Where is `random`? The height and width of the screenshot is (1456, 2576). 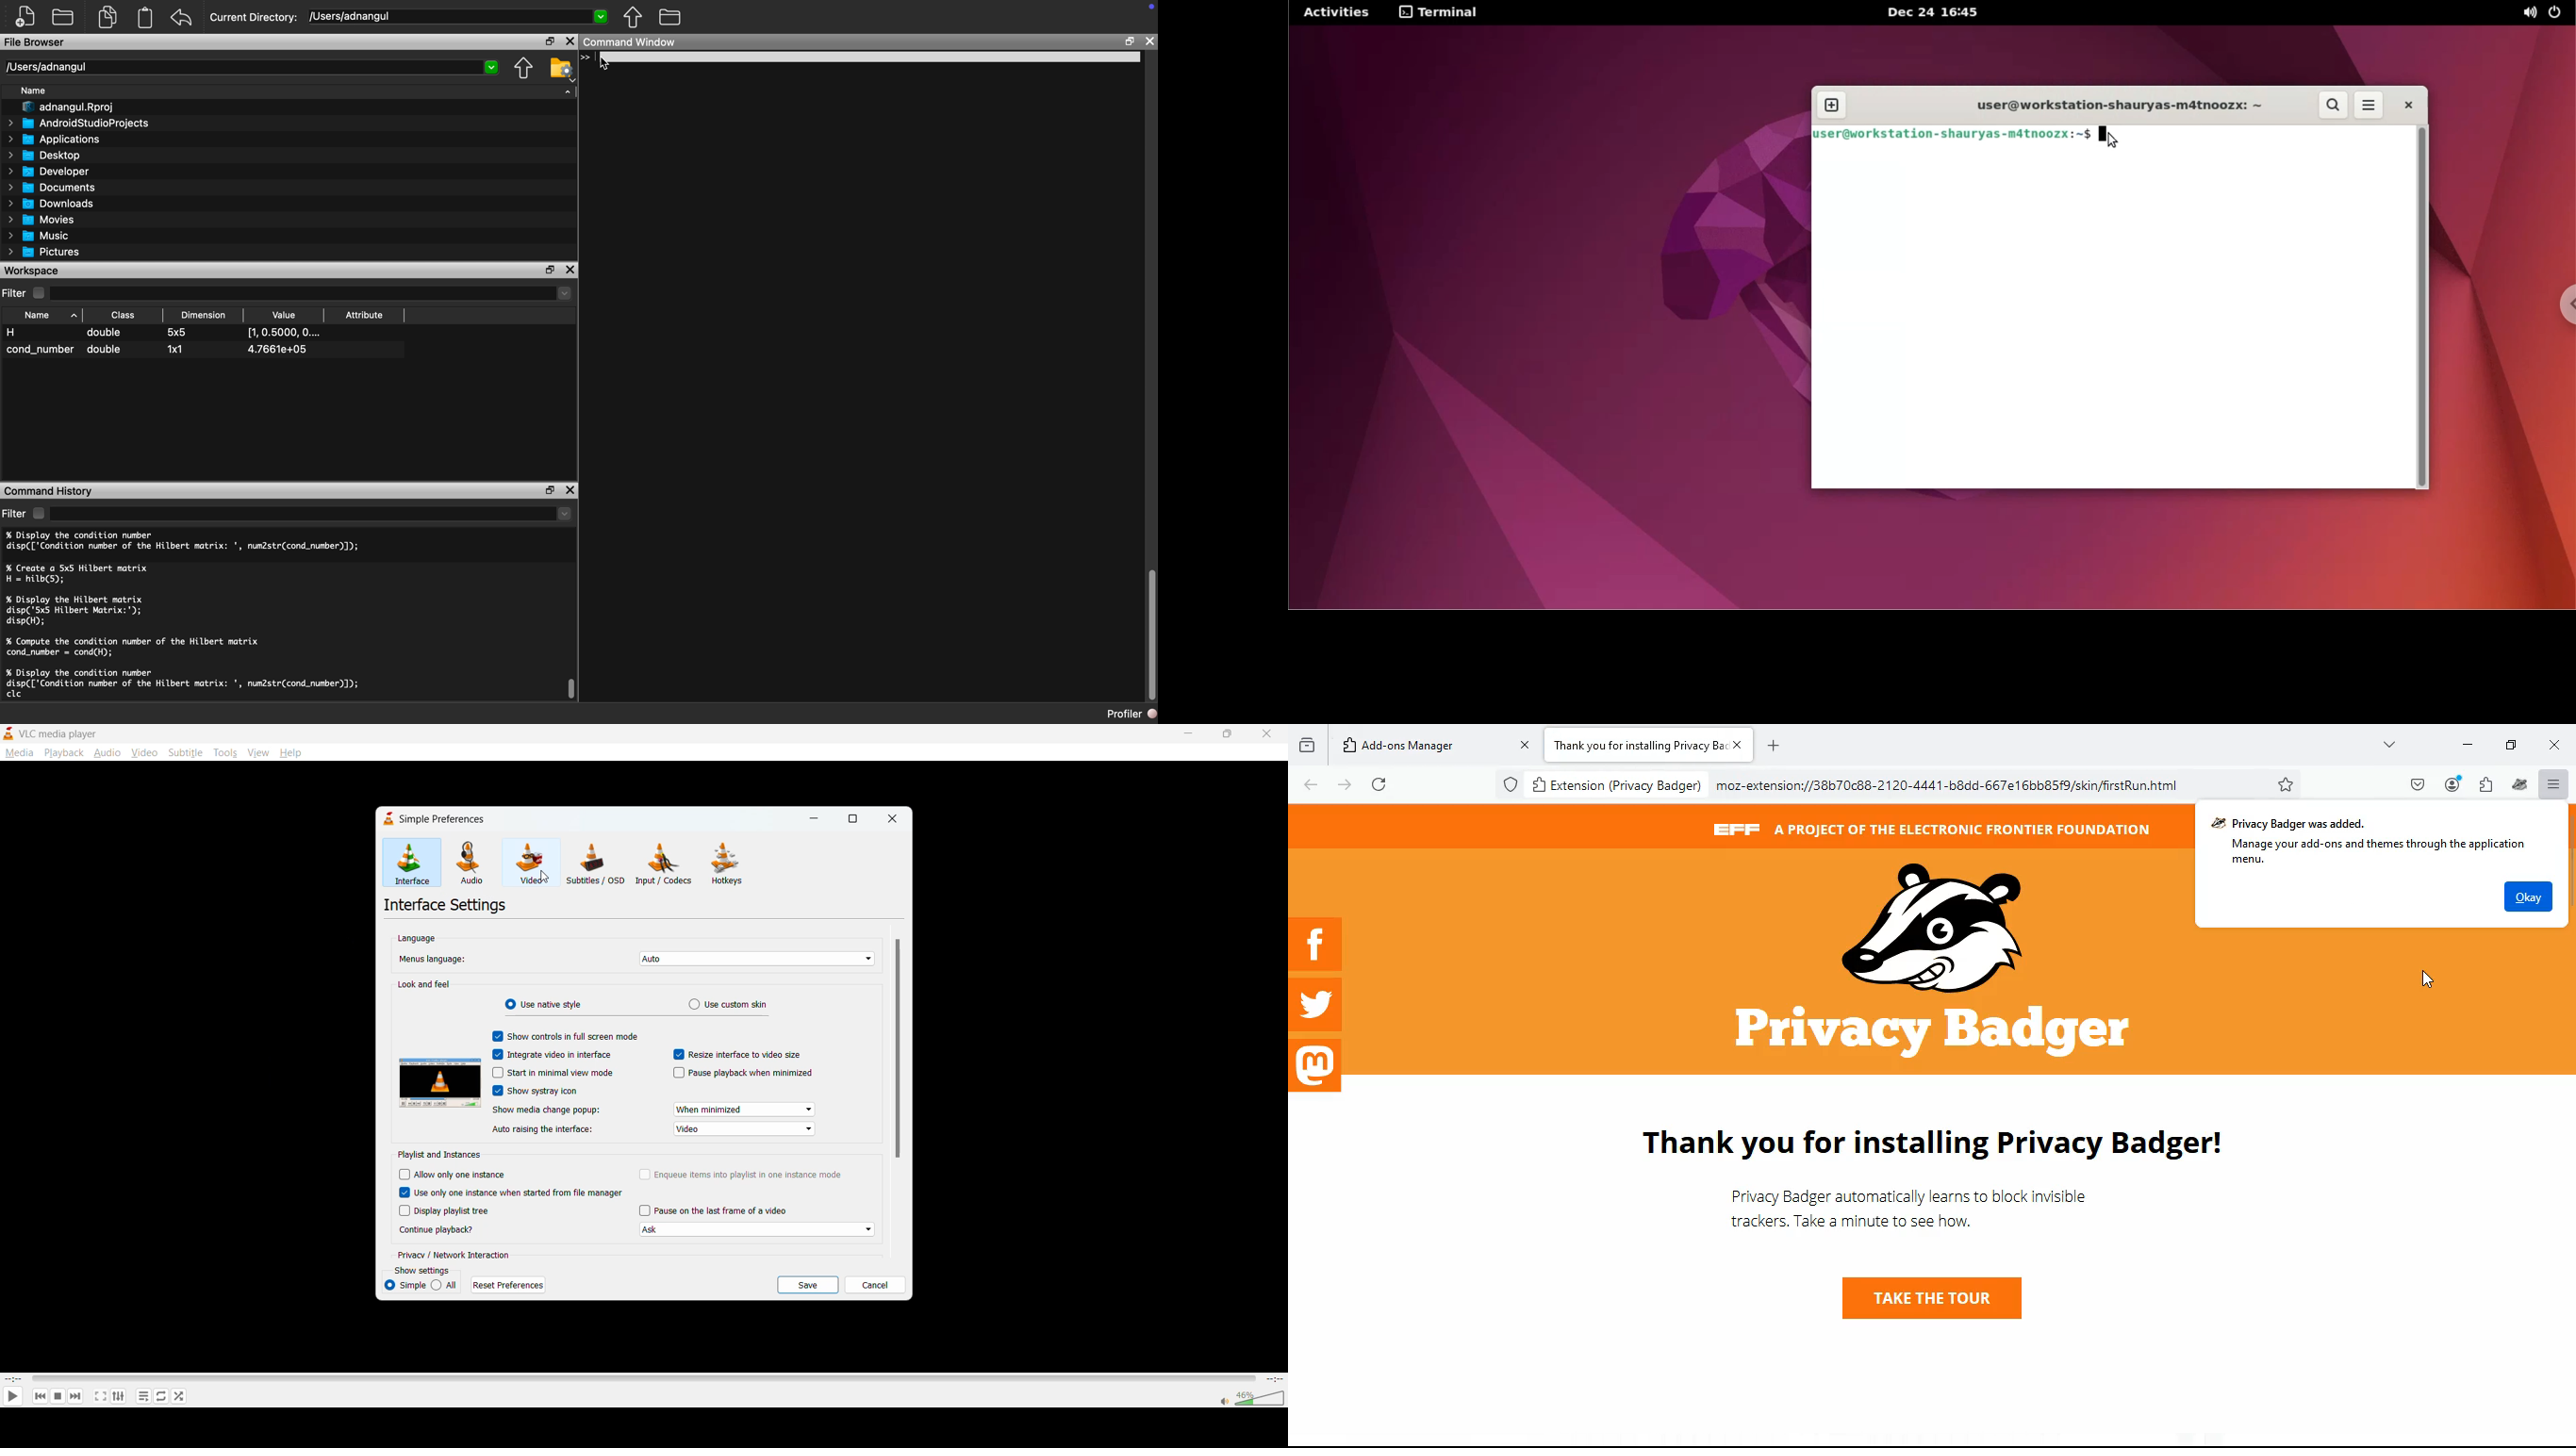 random is located at coordinates (177, 1395).